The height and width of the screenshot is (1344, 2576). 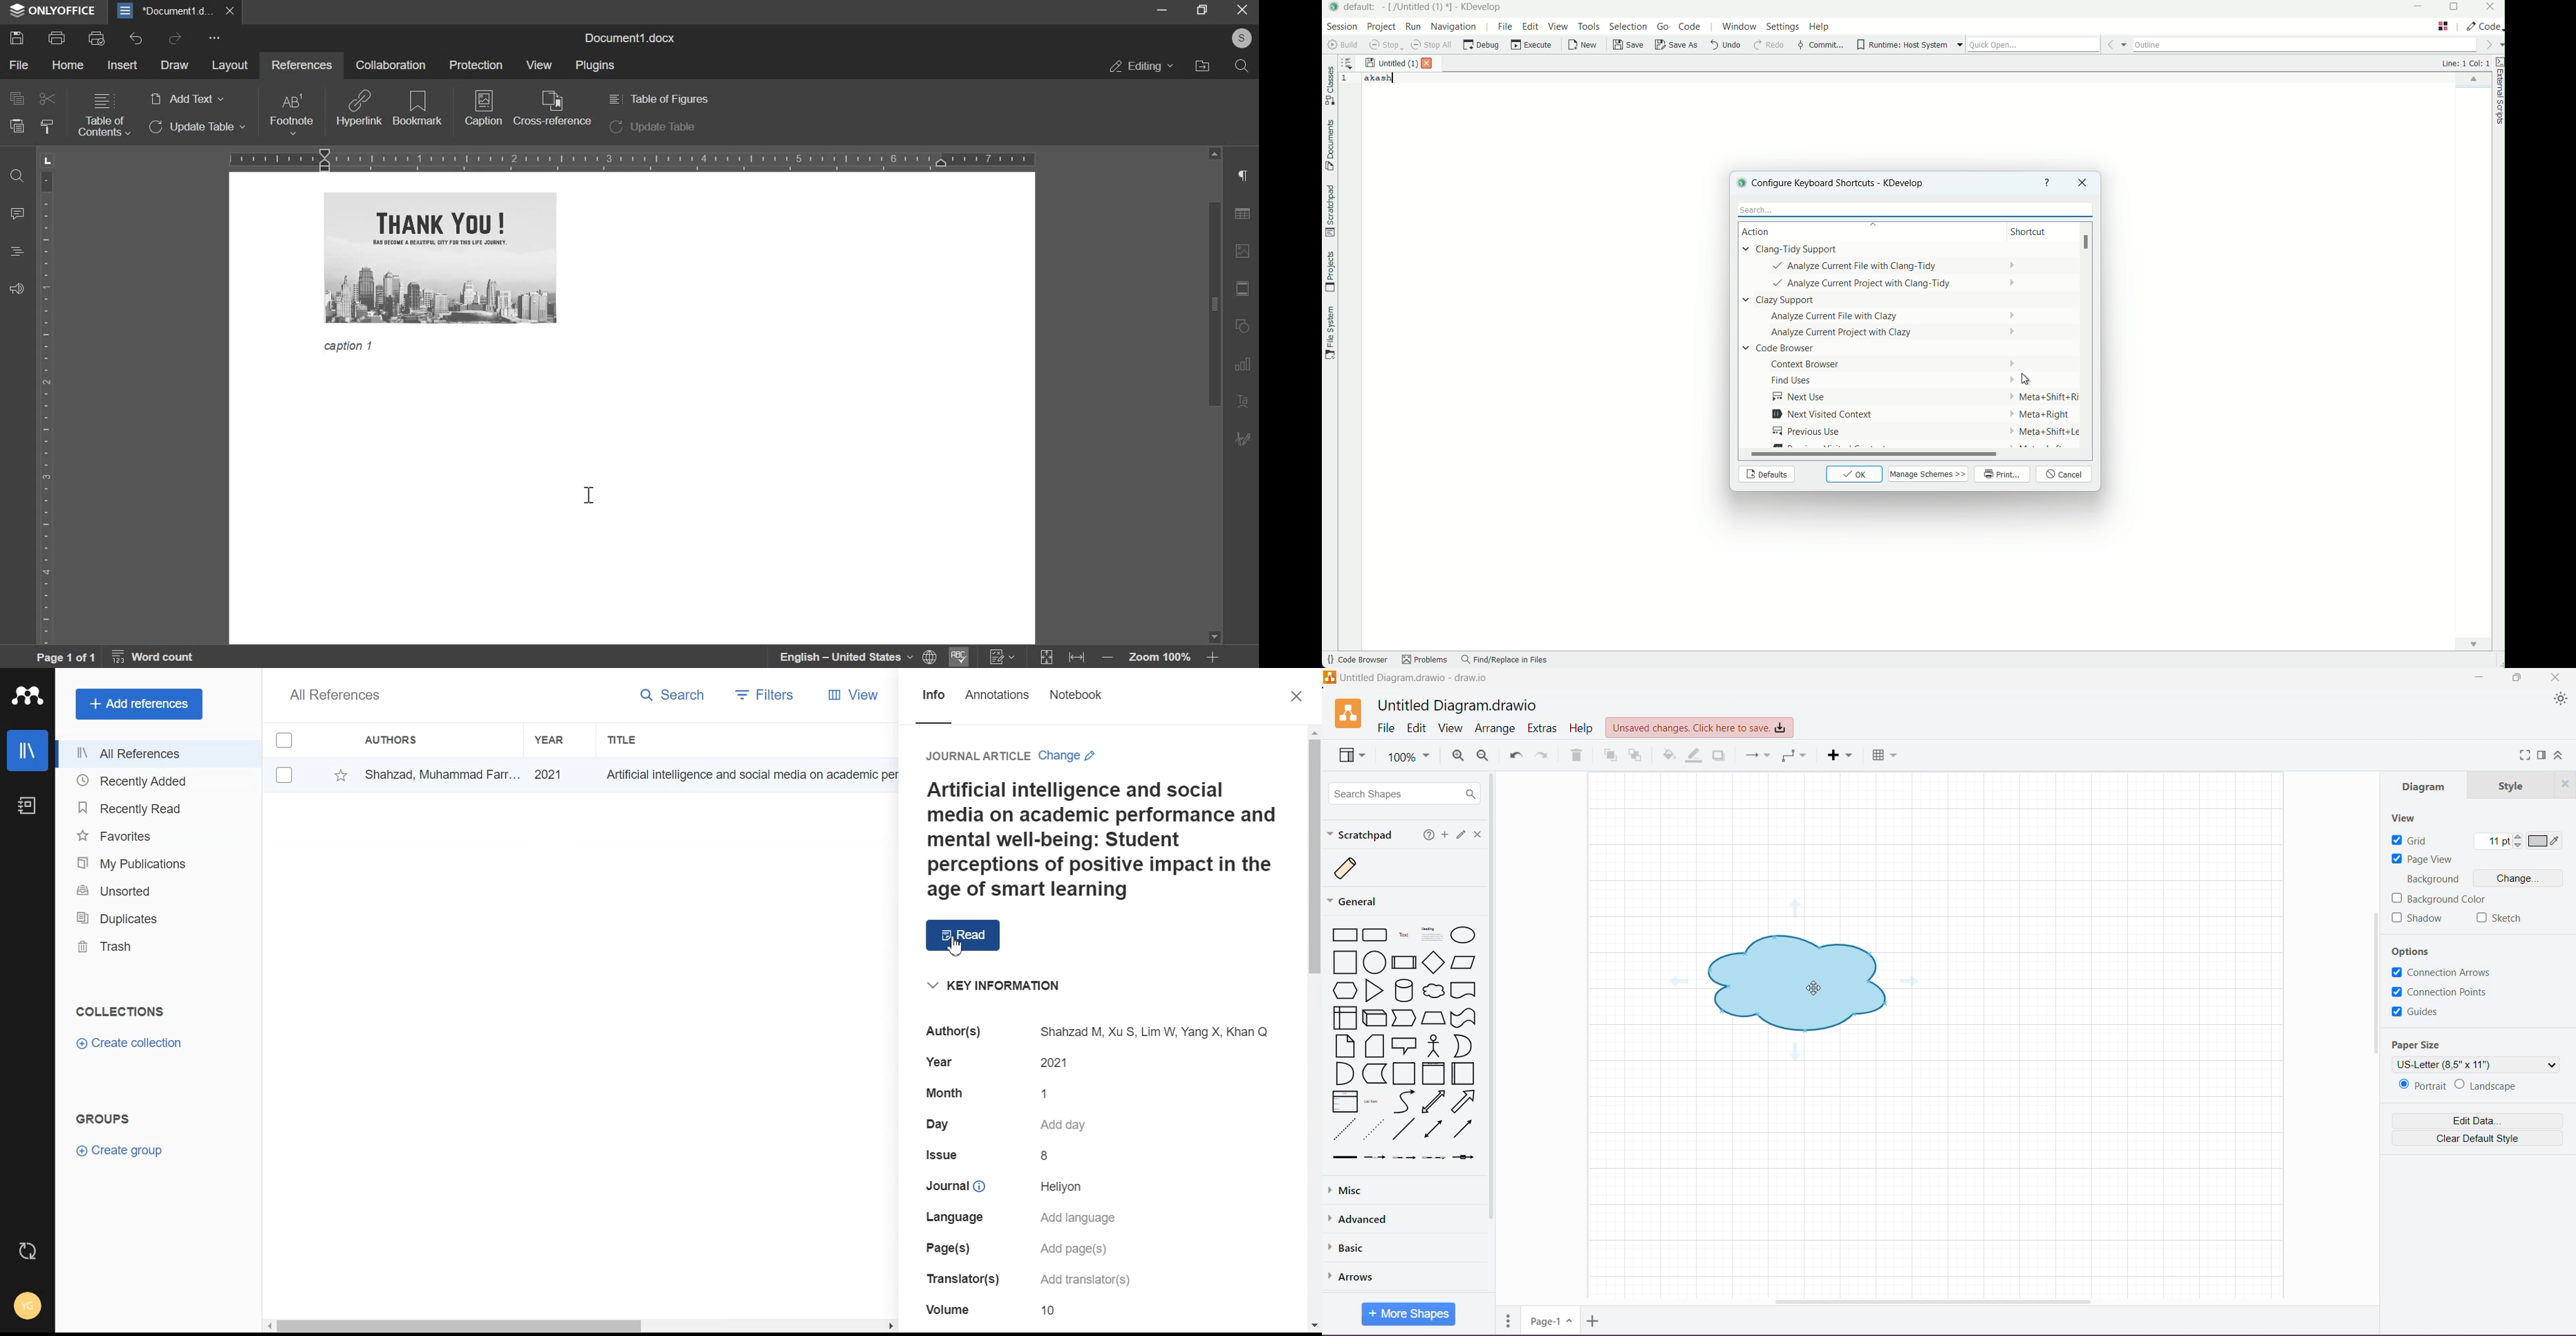 What do you see at coordinates (341, 775) in the screenshot?
I see `Starred` at bounding box center [341, 775].